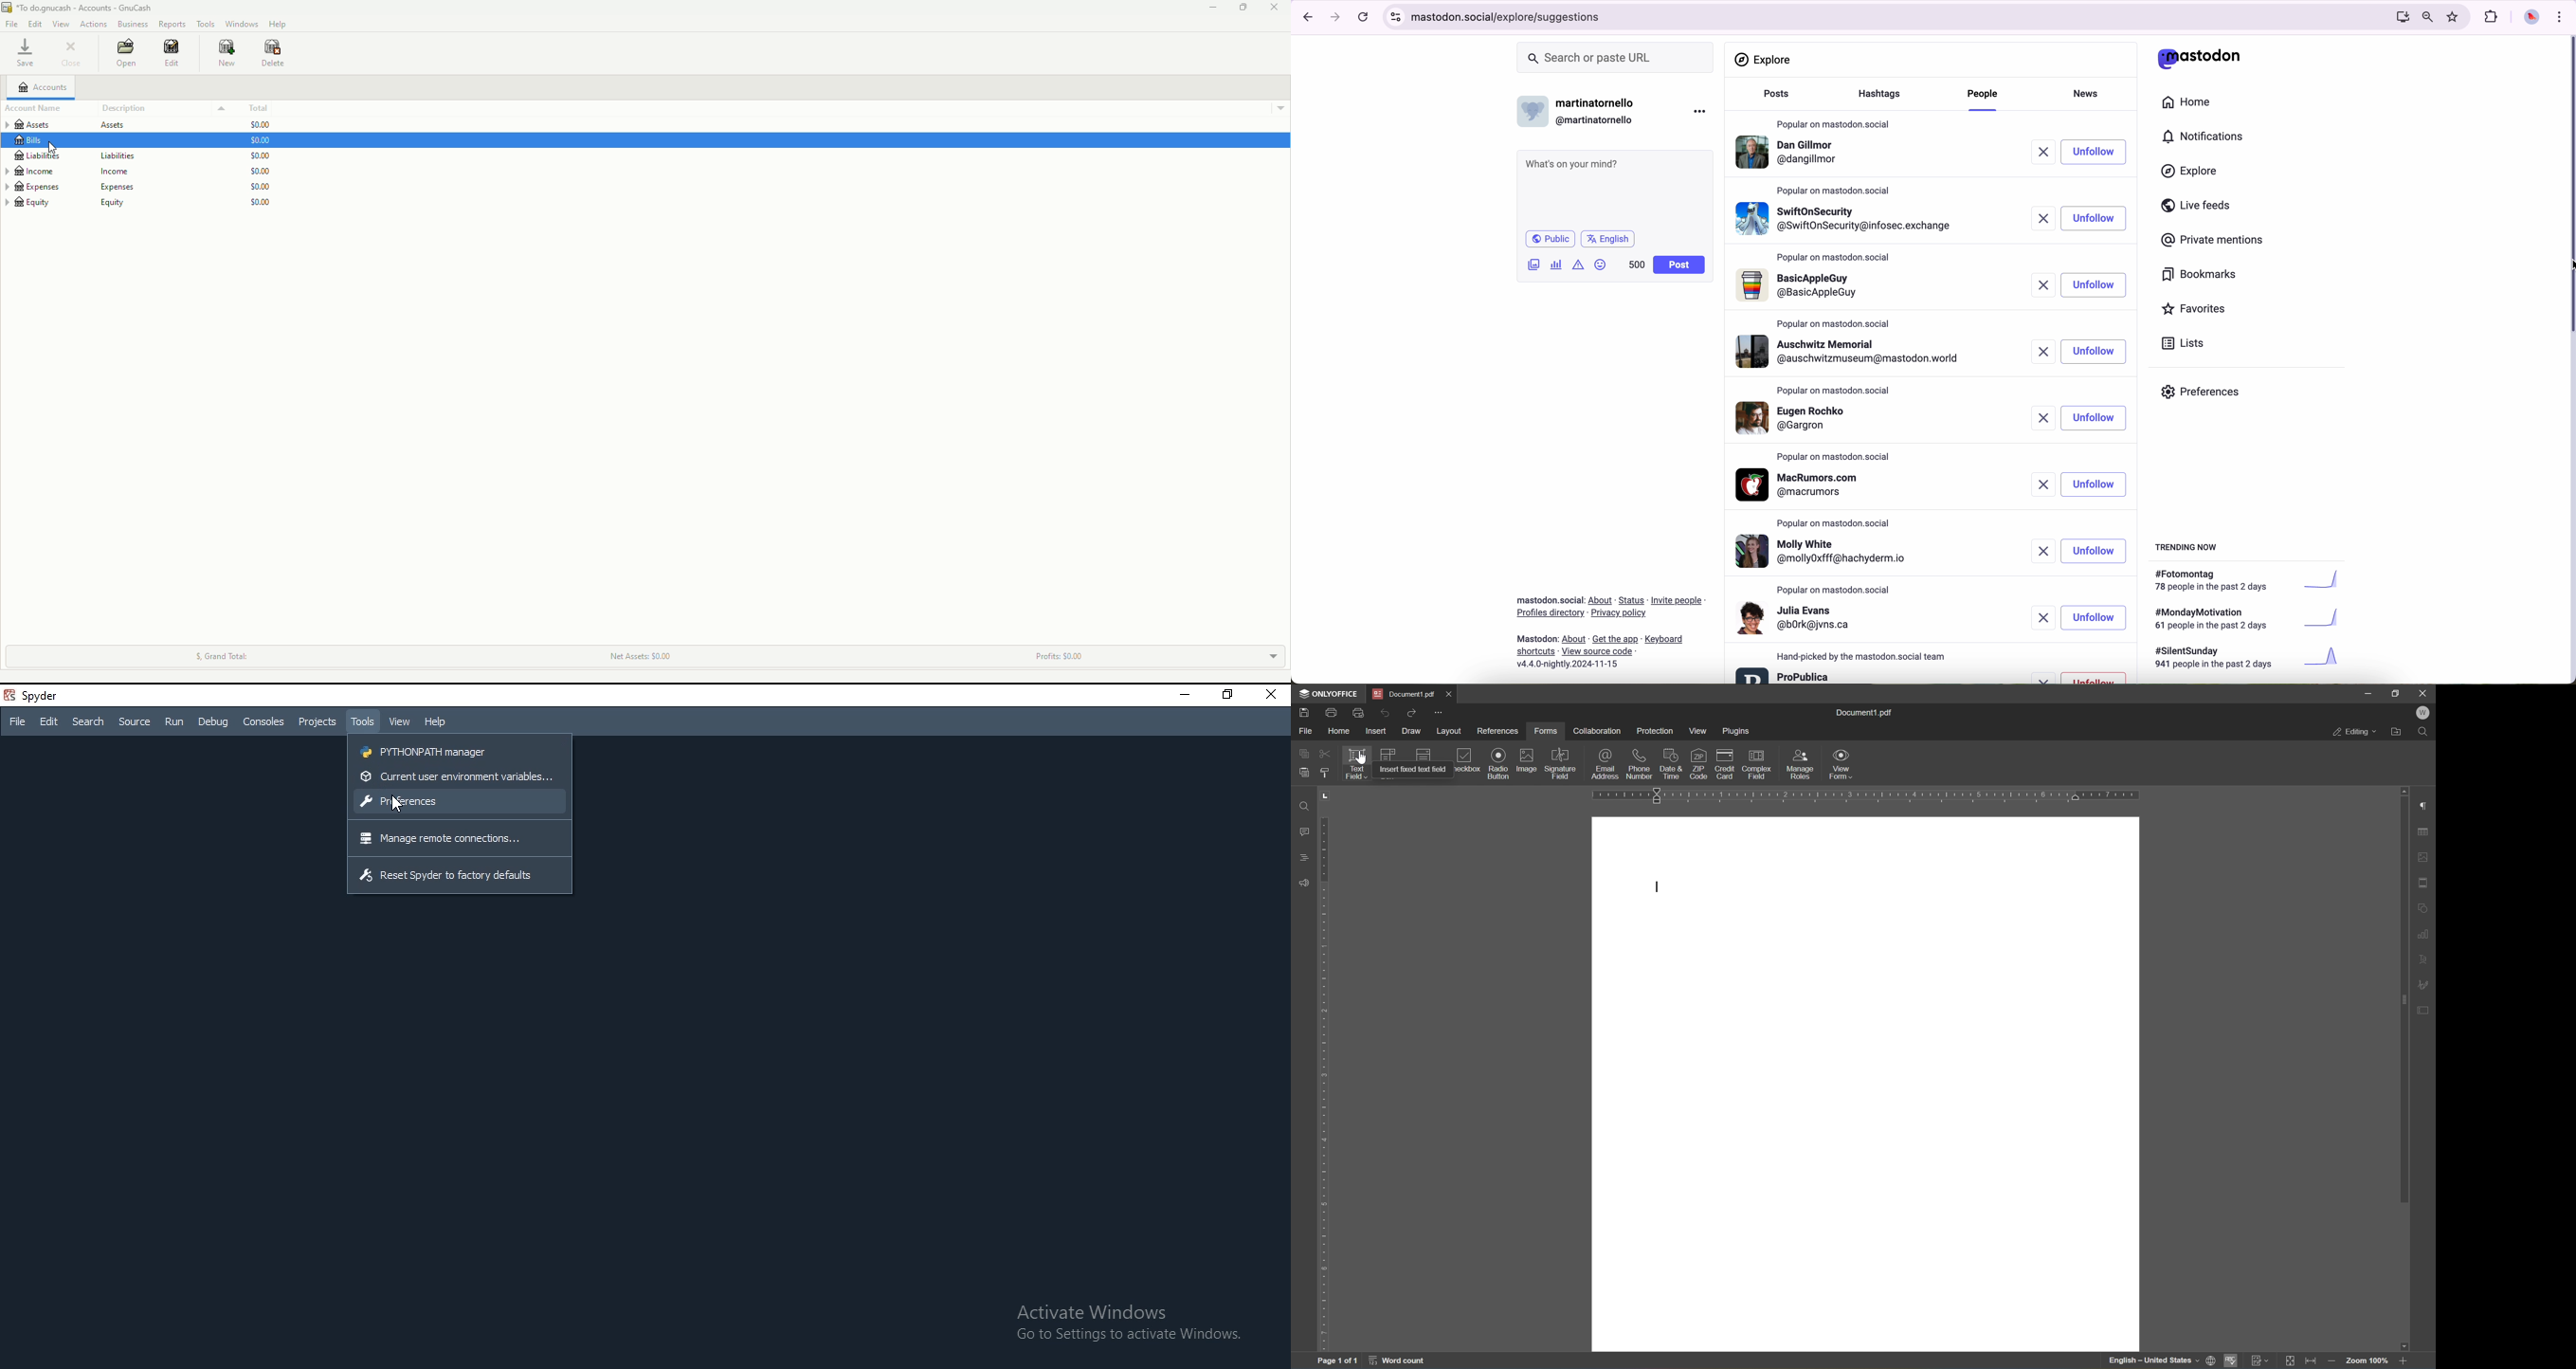  Describe the element at coordinates (2422, 732) in the screenshot. I see `find` at that location.